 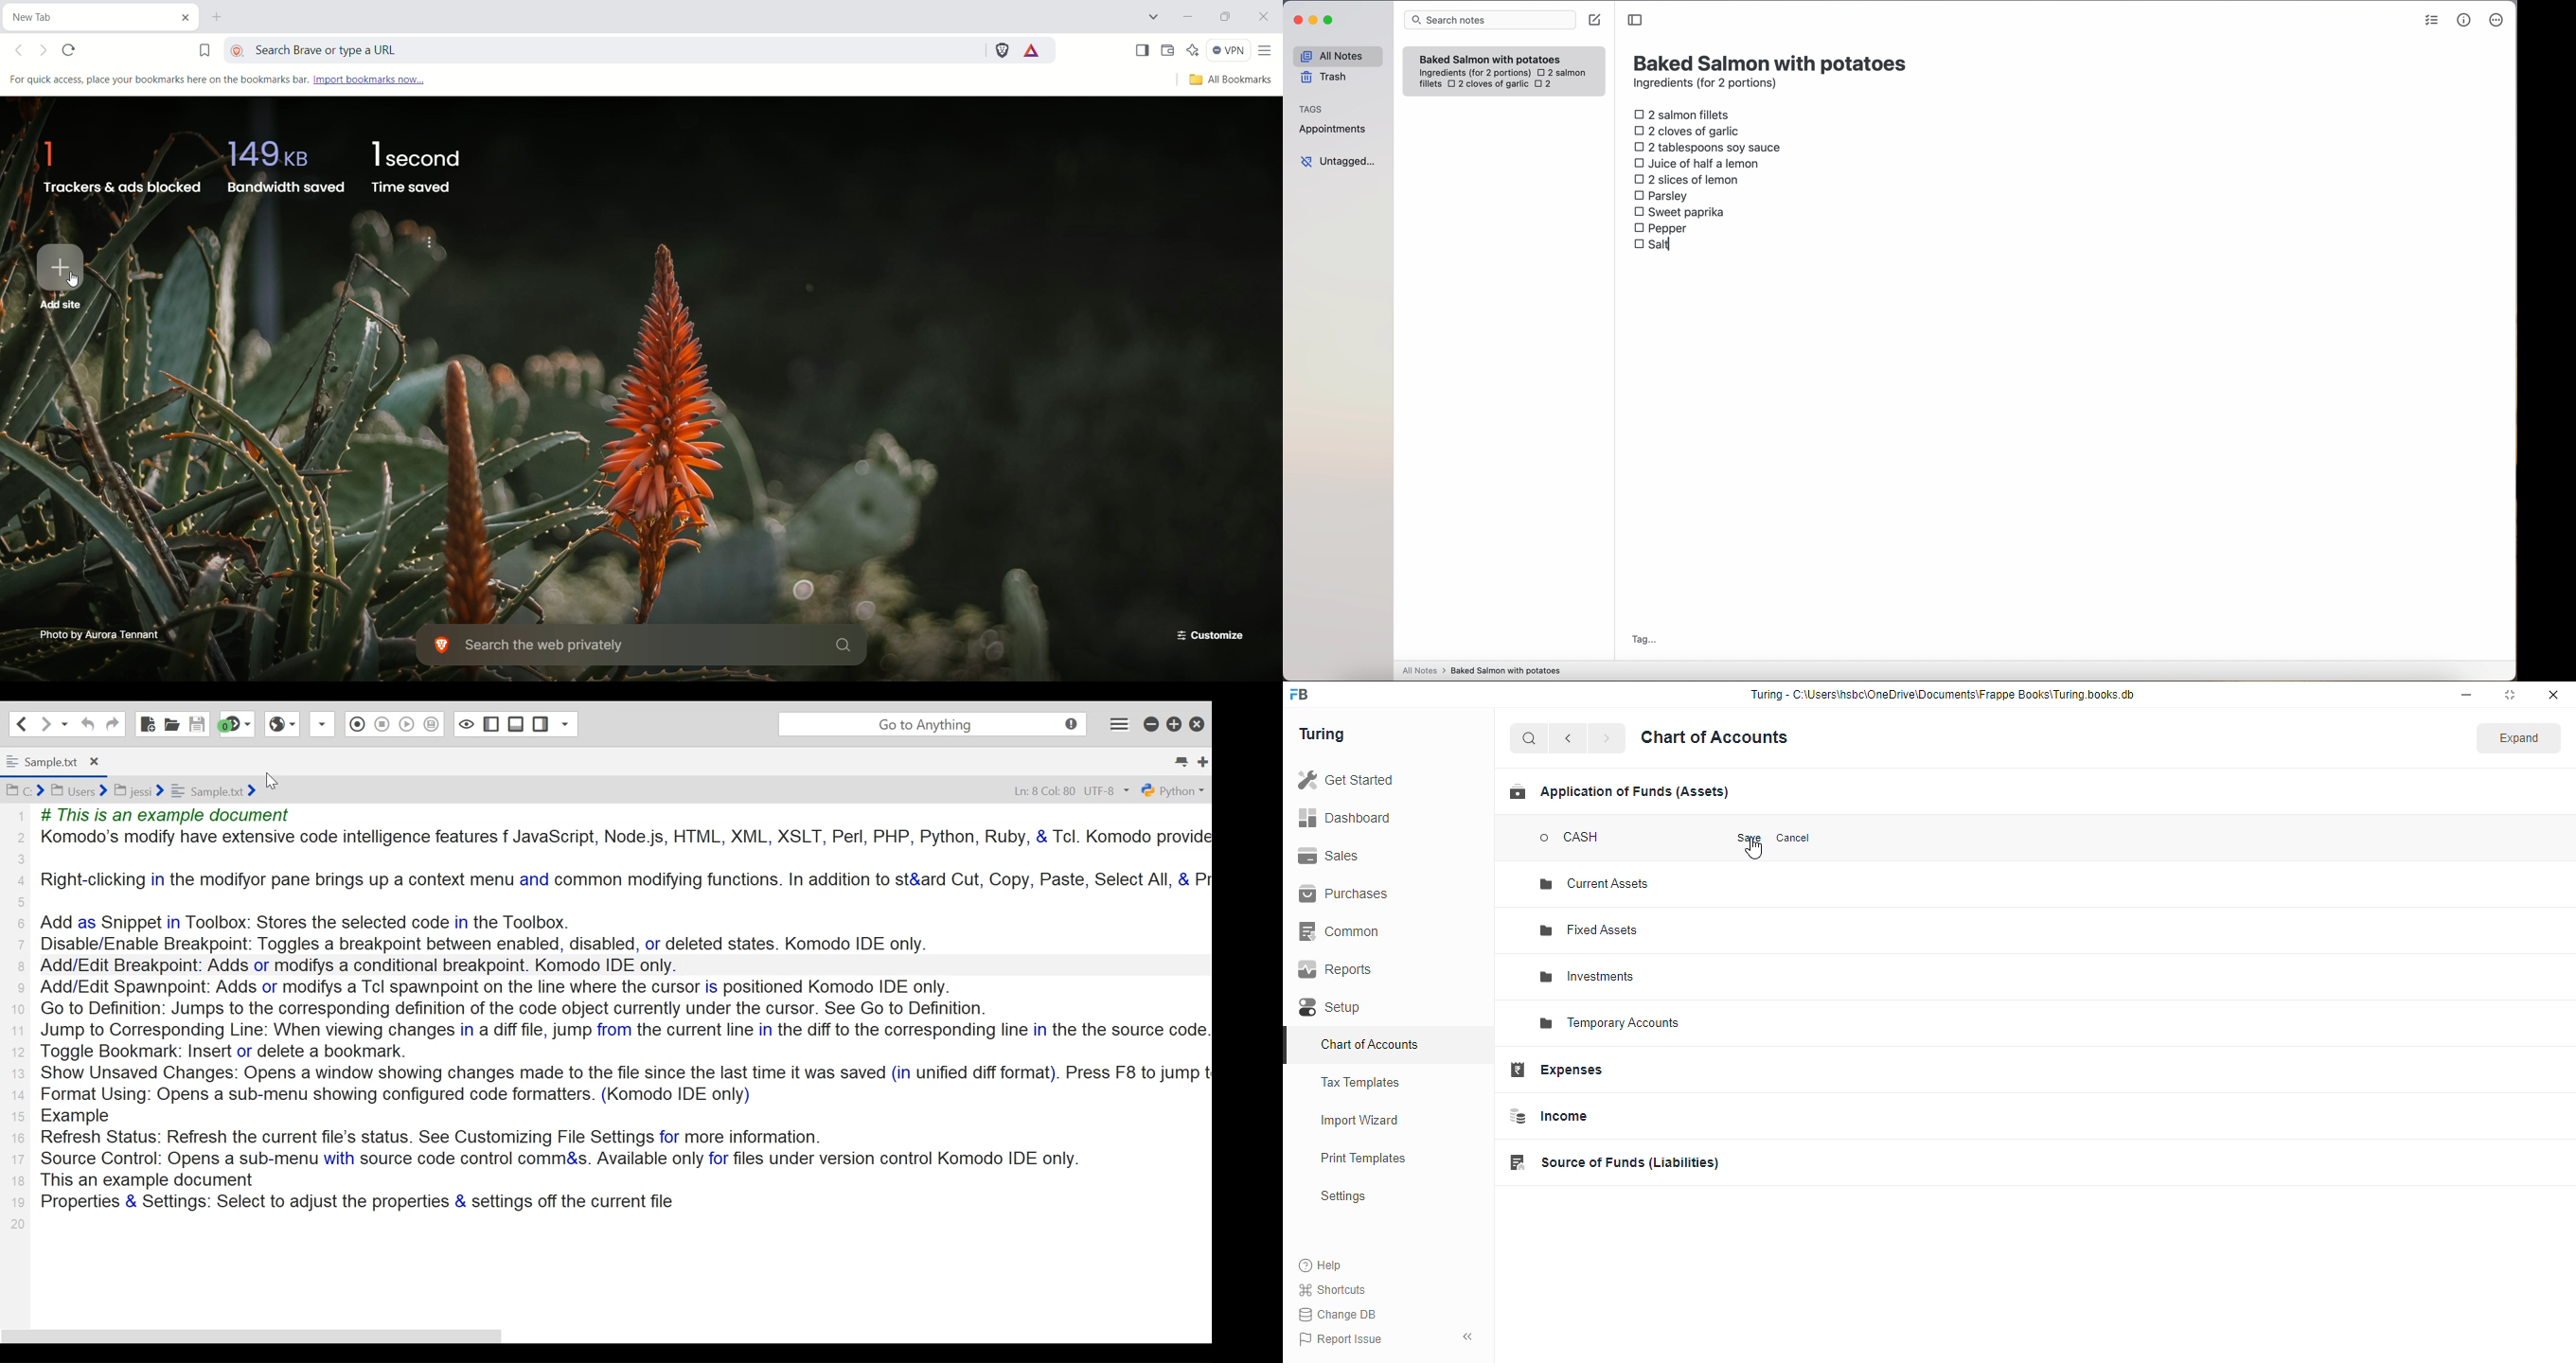 What do you see at coordinates (1942, 694) in the screenshot?
I see `“Turing - C:\Users\hsbc\OneDrive\Documents\Frappe Books\Turing books.db` at bounding box center [1942, 694].